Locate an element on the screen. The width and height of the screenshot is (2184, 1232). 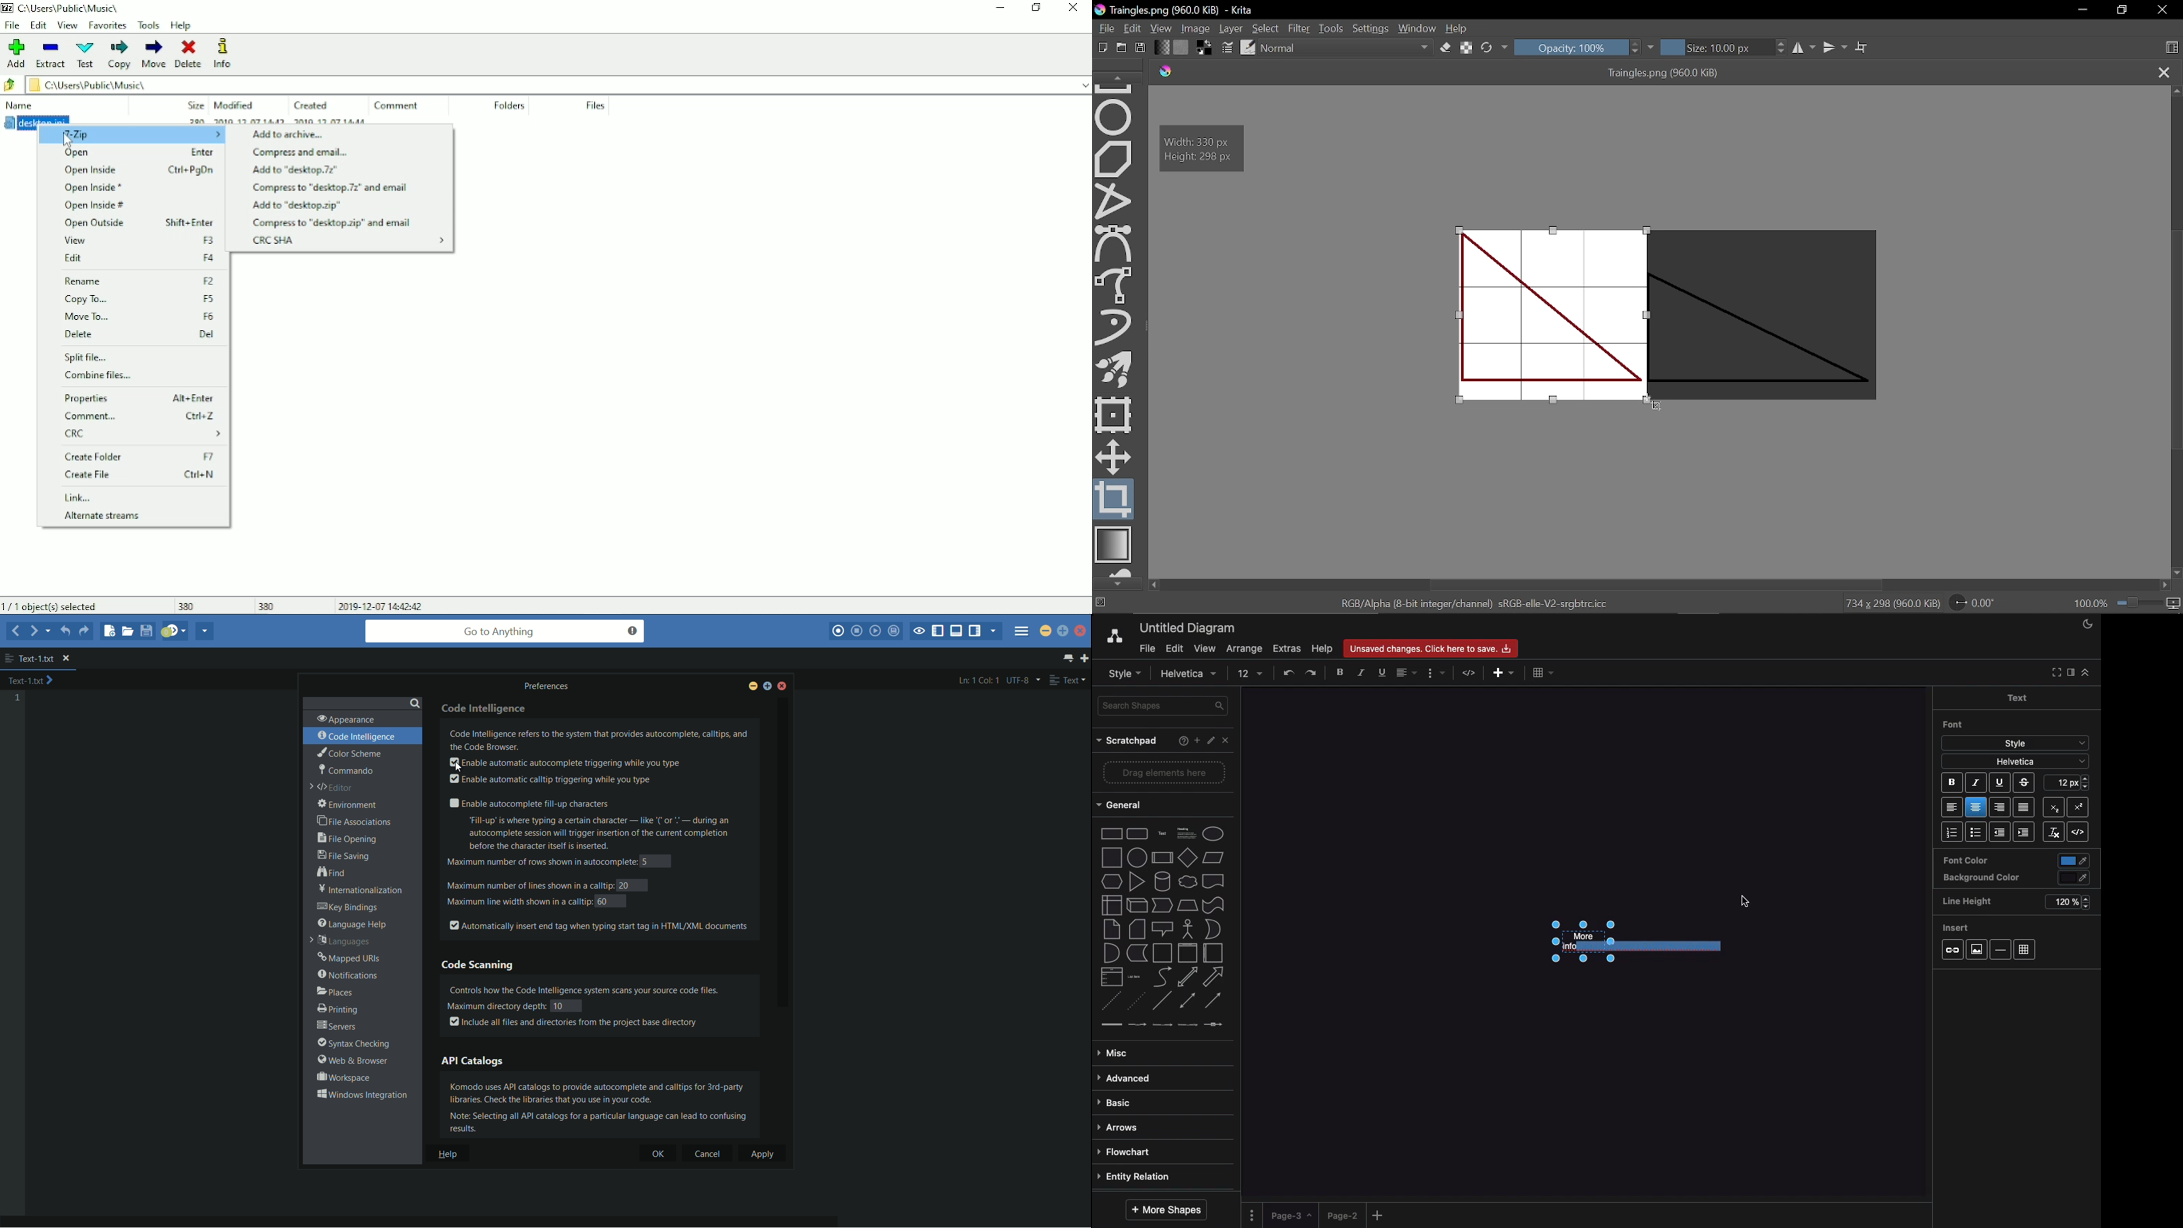
circle is located at coordinates (1137, 857).